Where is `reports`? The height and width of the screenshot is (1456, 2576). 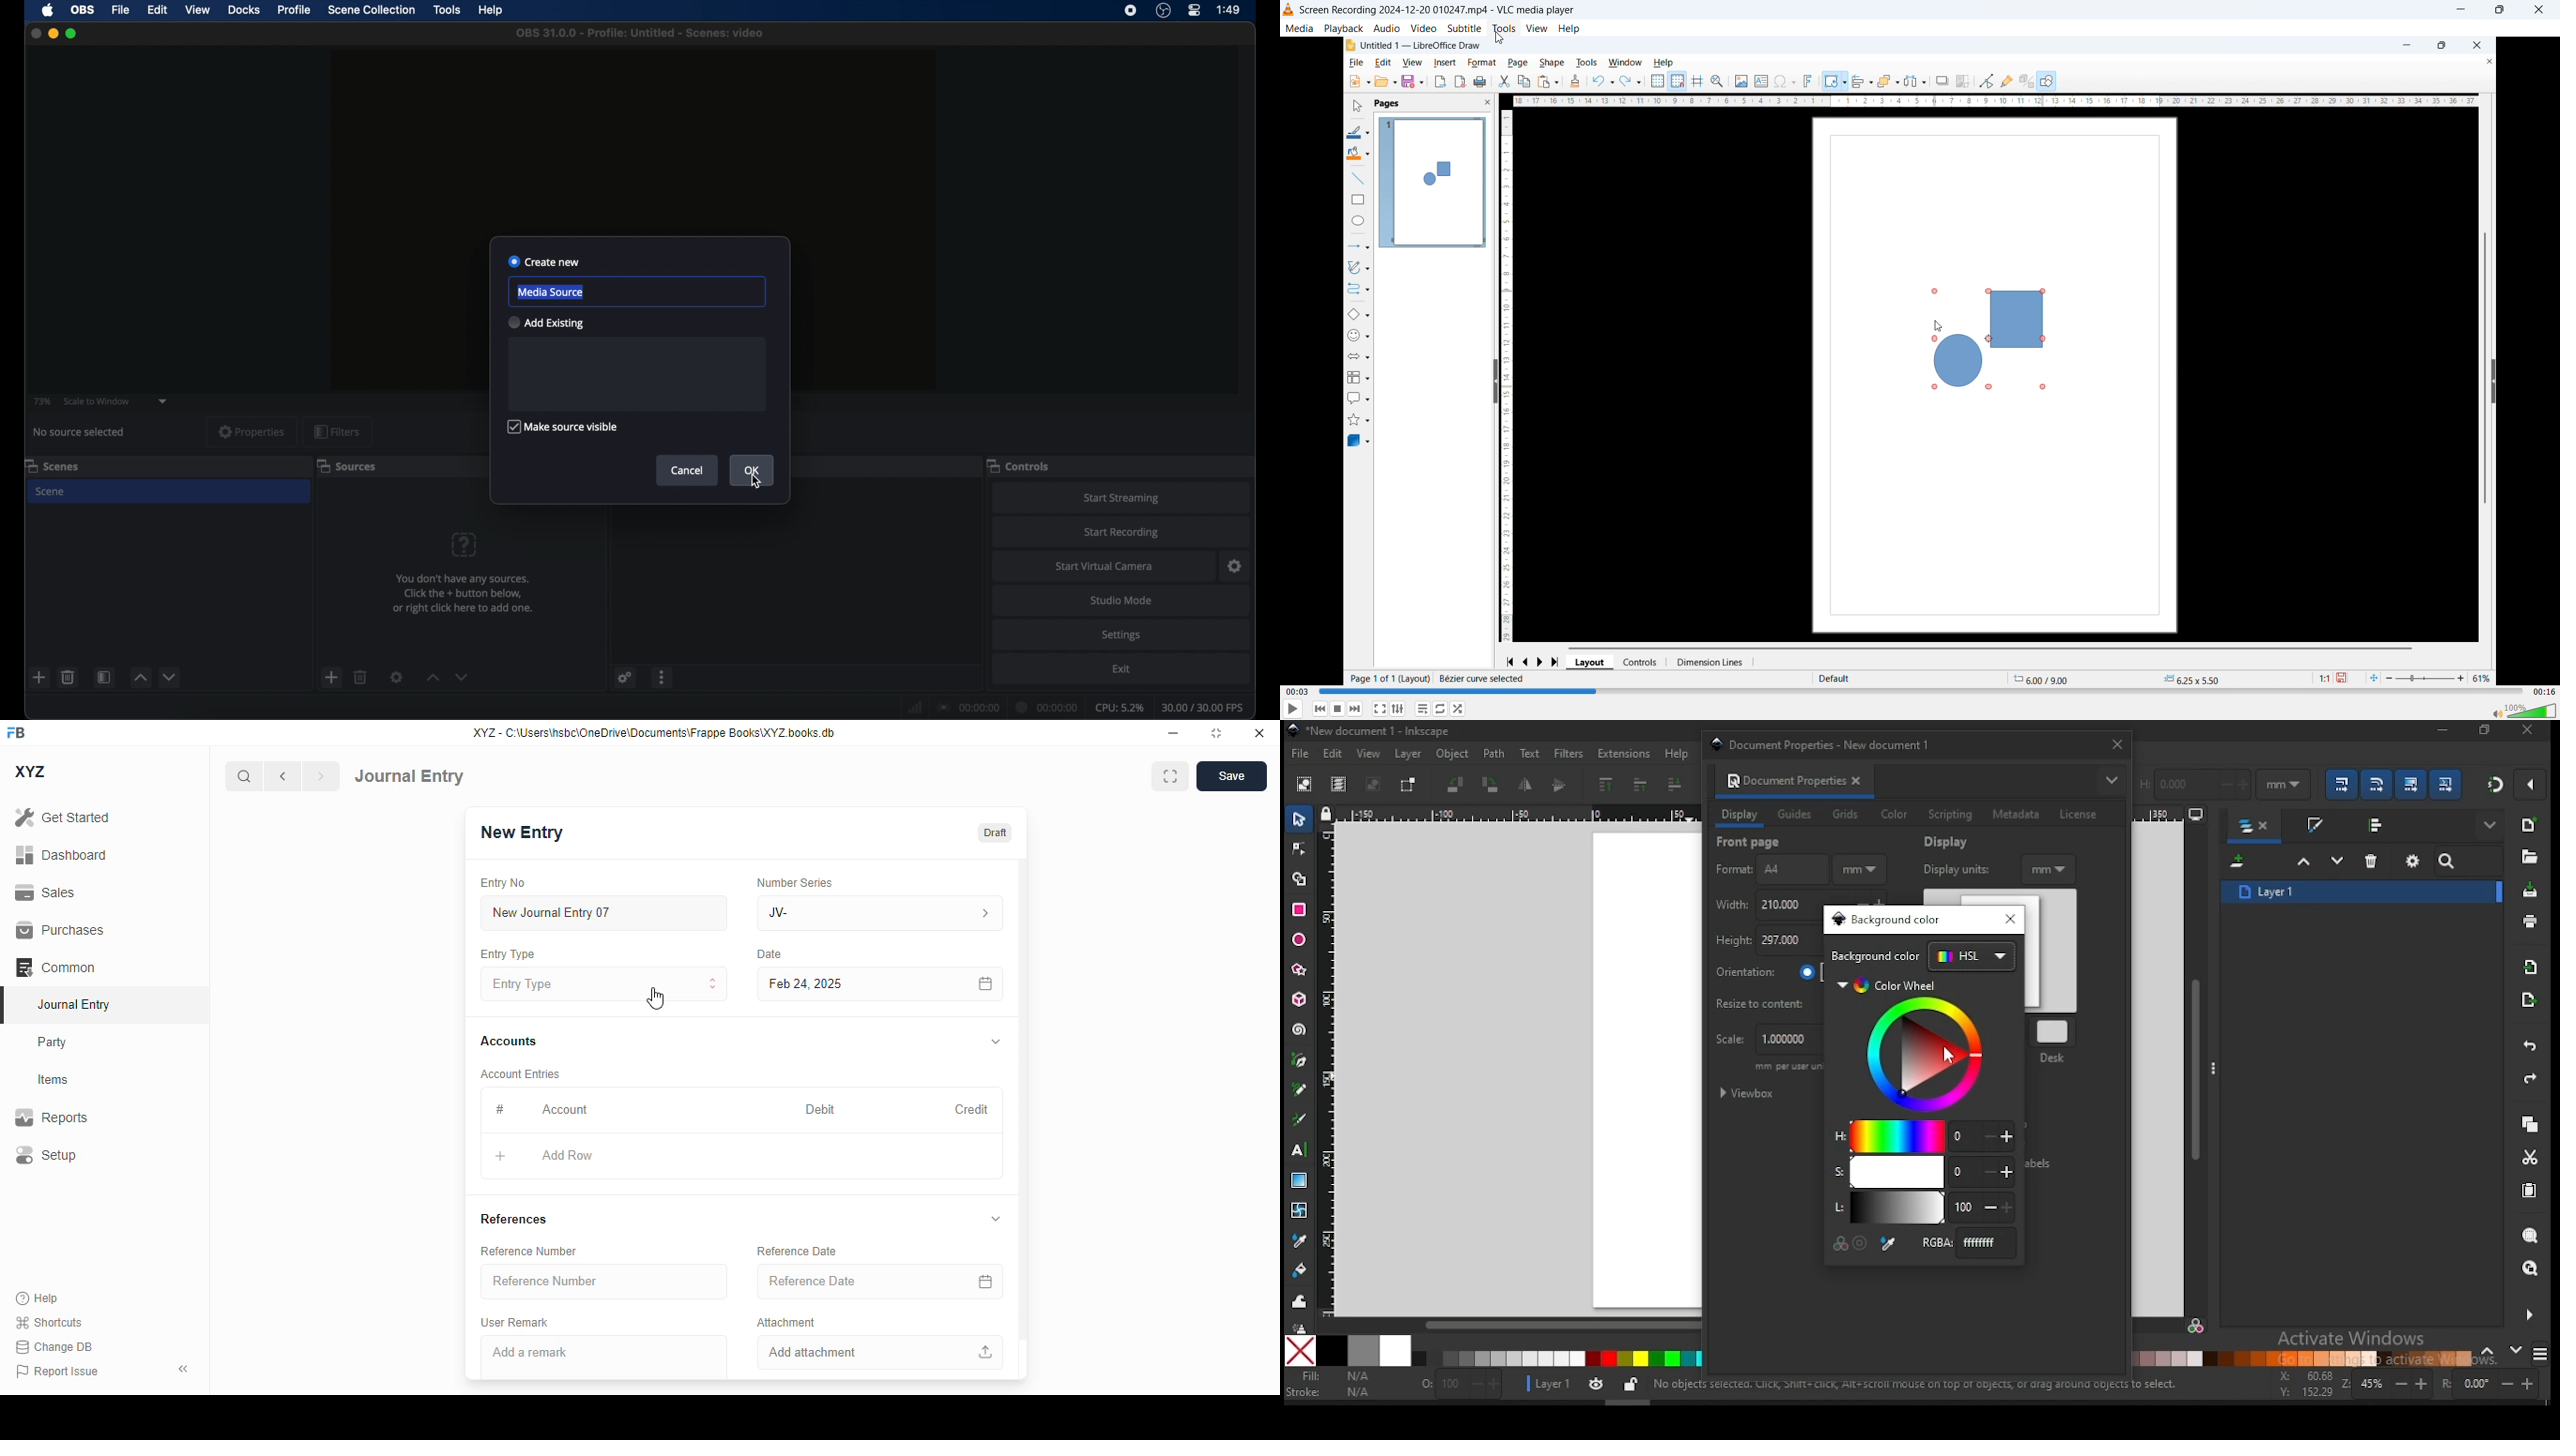 reports is located at coordinates (52, 1117).